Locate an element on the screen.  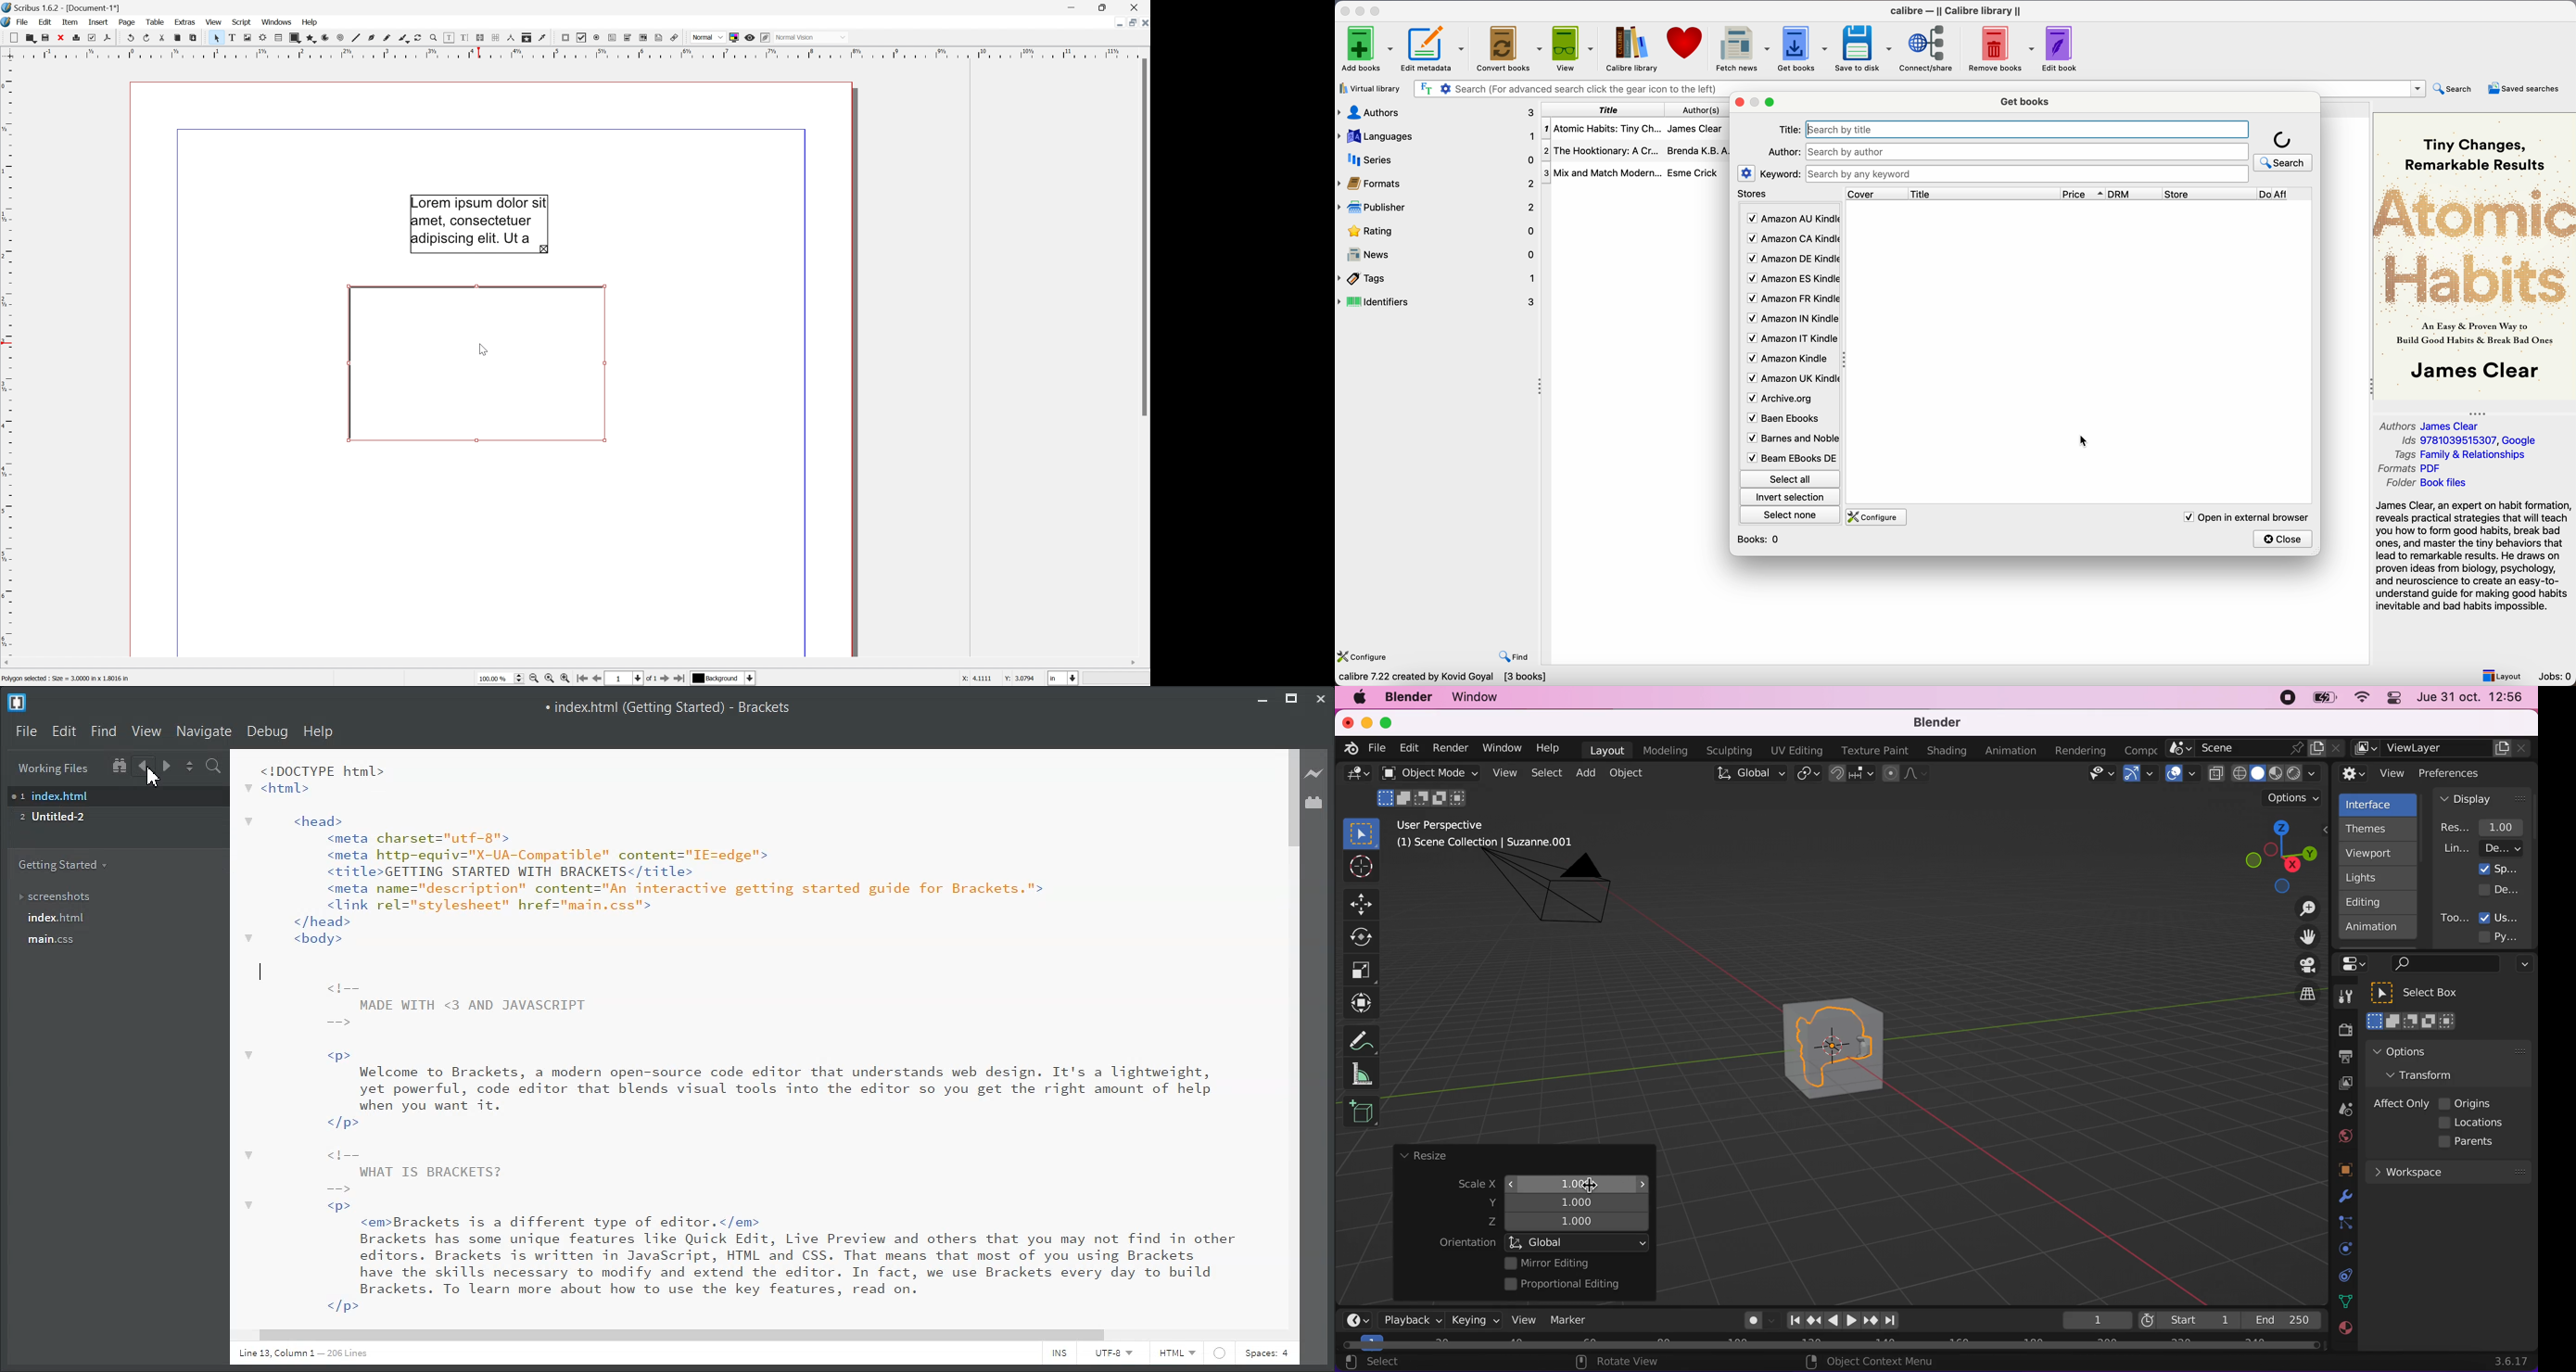
maximize is located at coordinates (1377, 9).